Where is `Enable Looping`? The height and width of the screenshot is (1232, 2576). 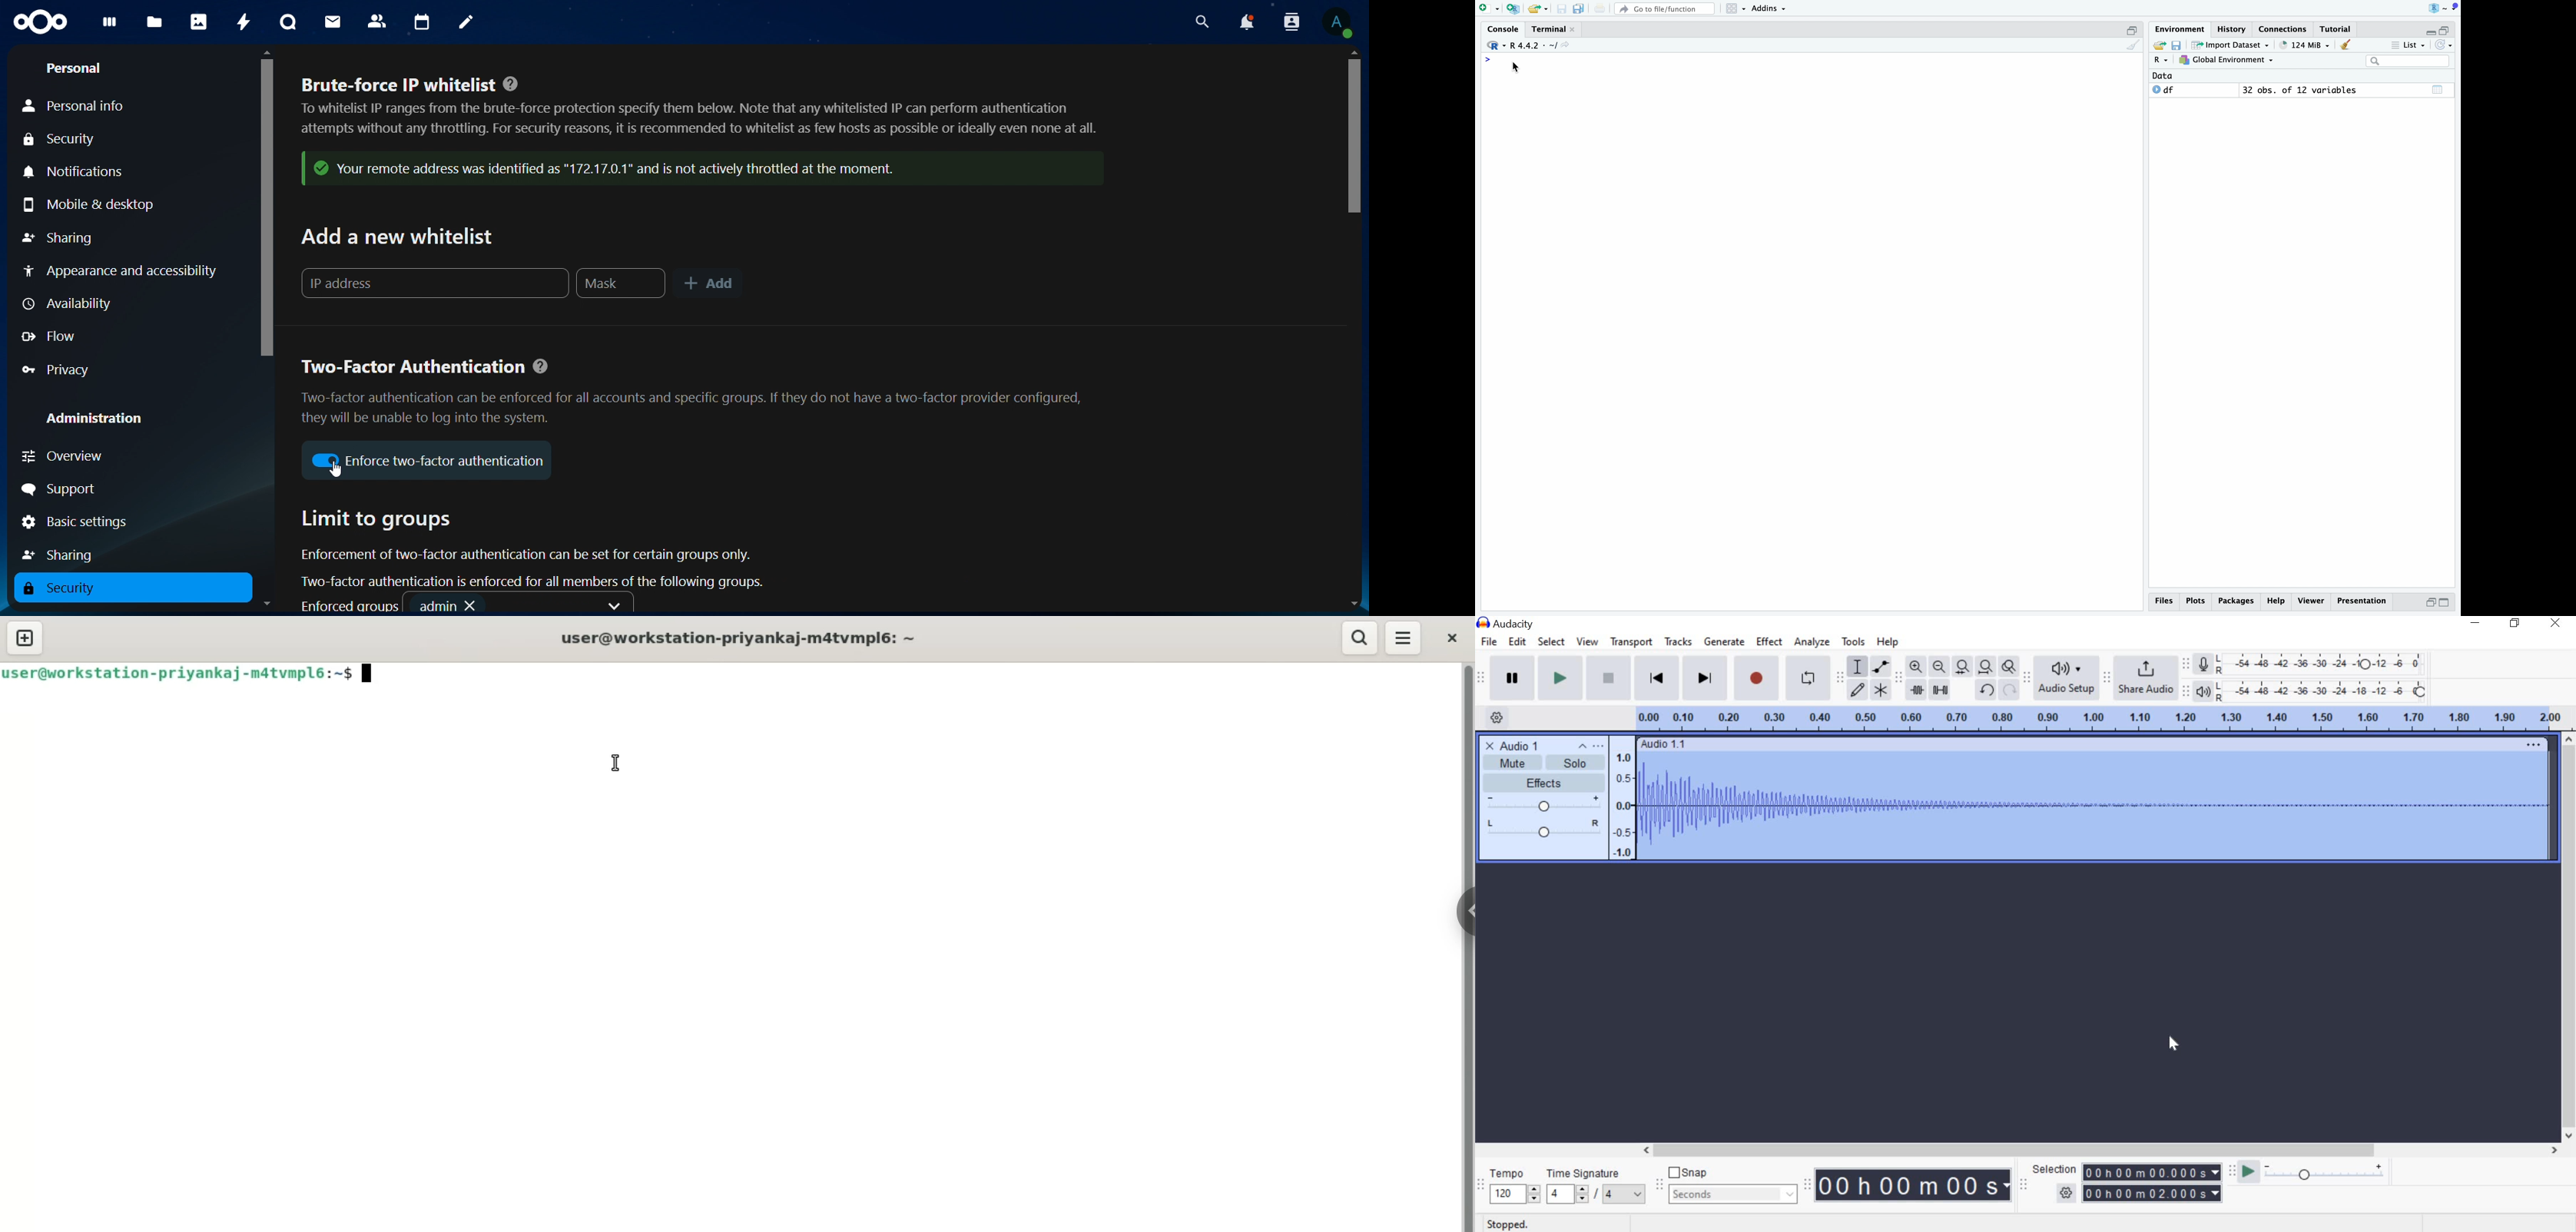
Enable Looping is located at coordinates (1808, 677).